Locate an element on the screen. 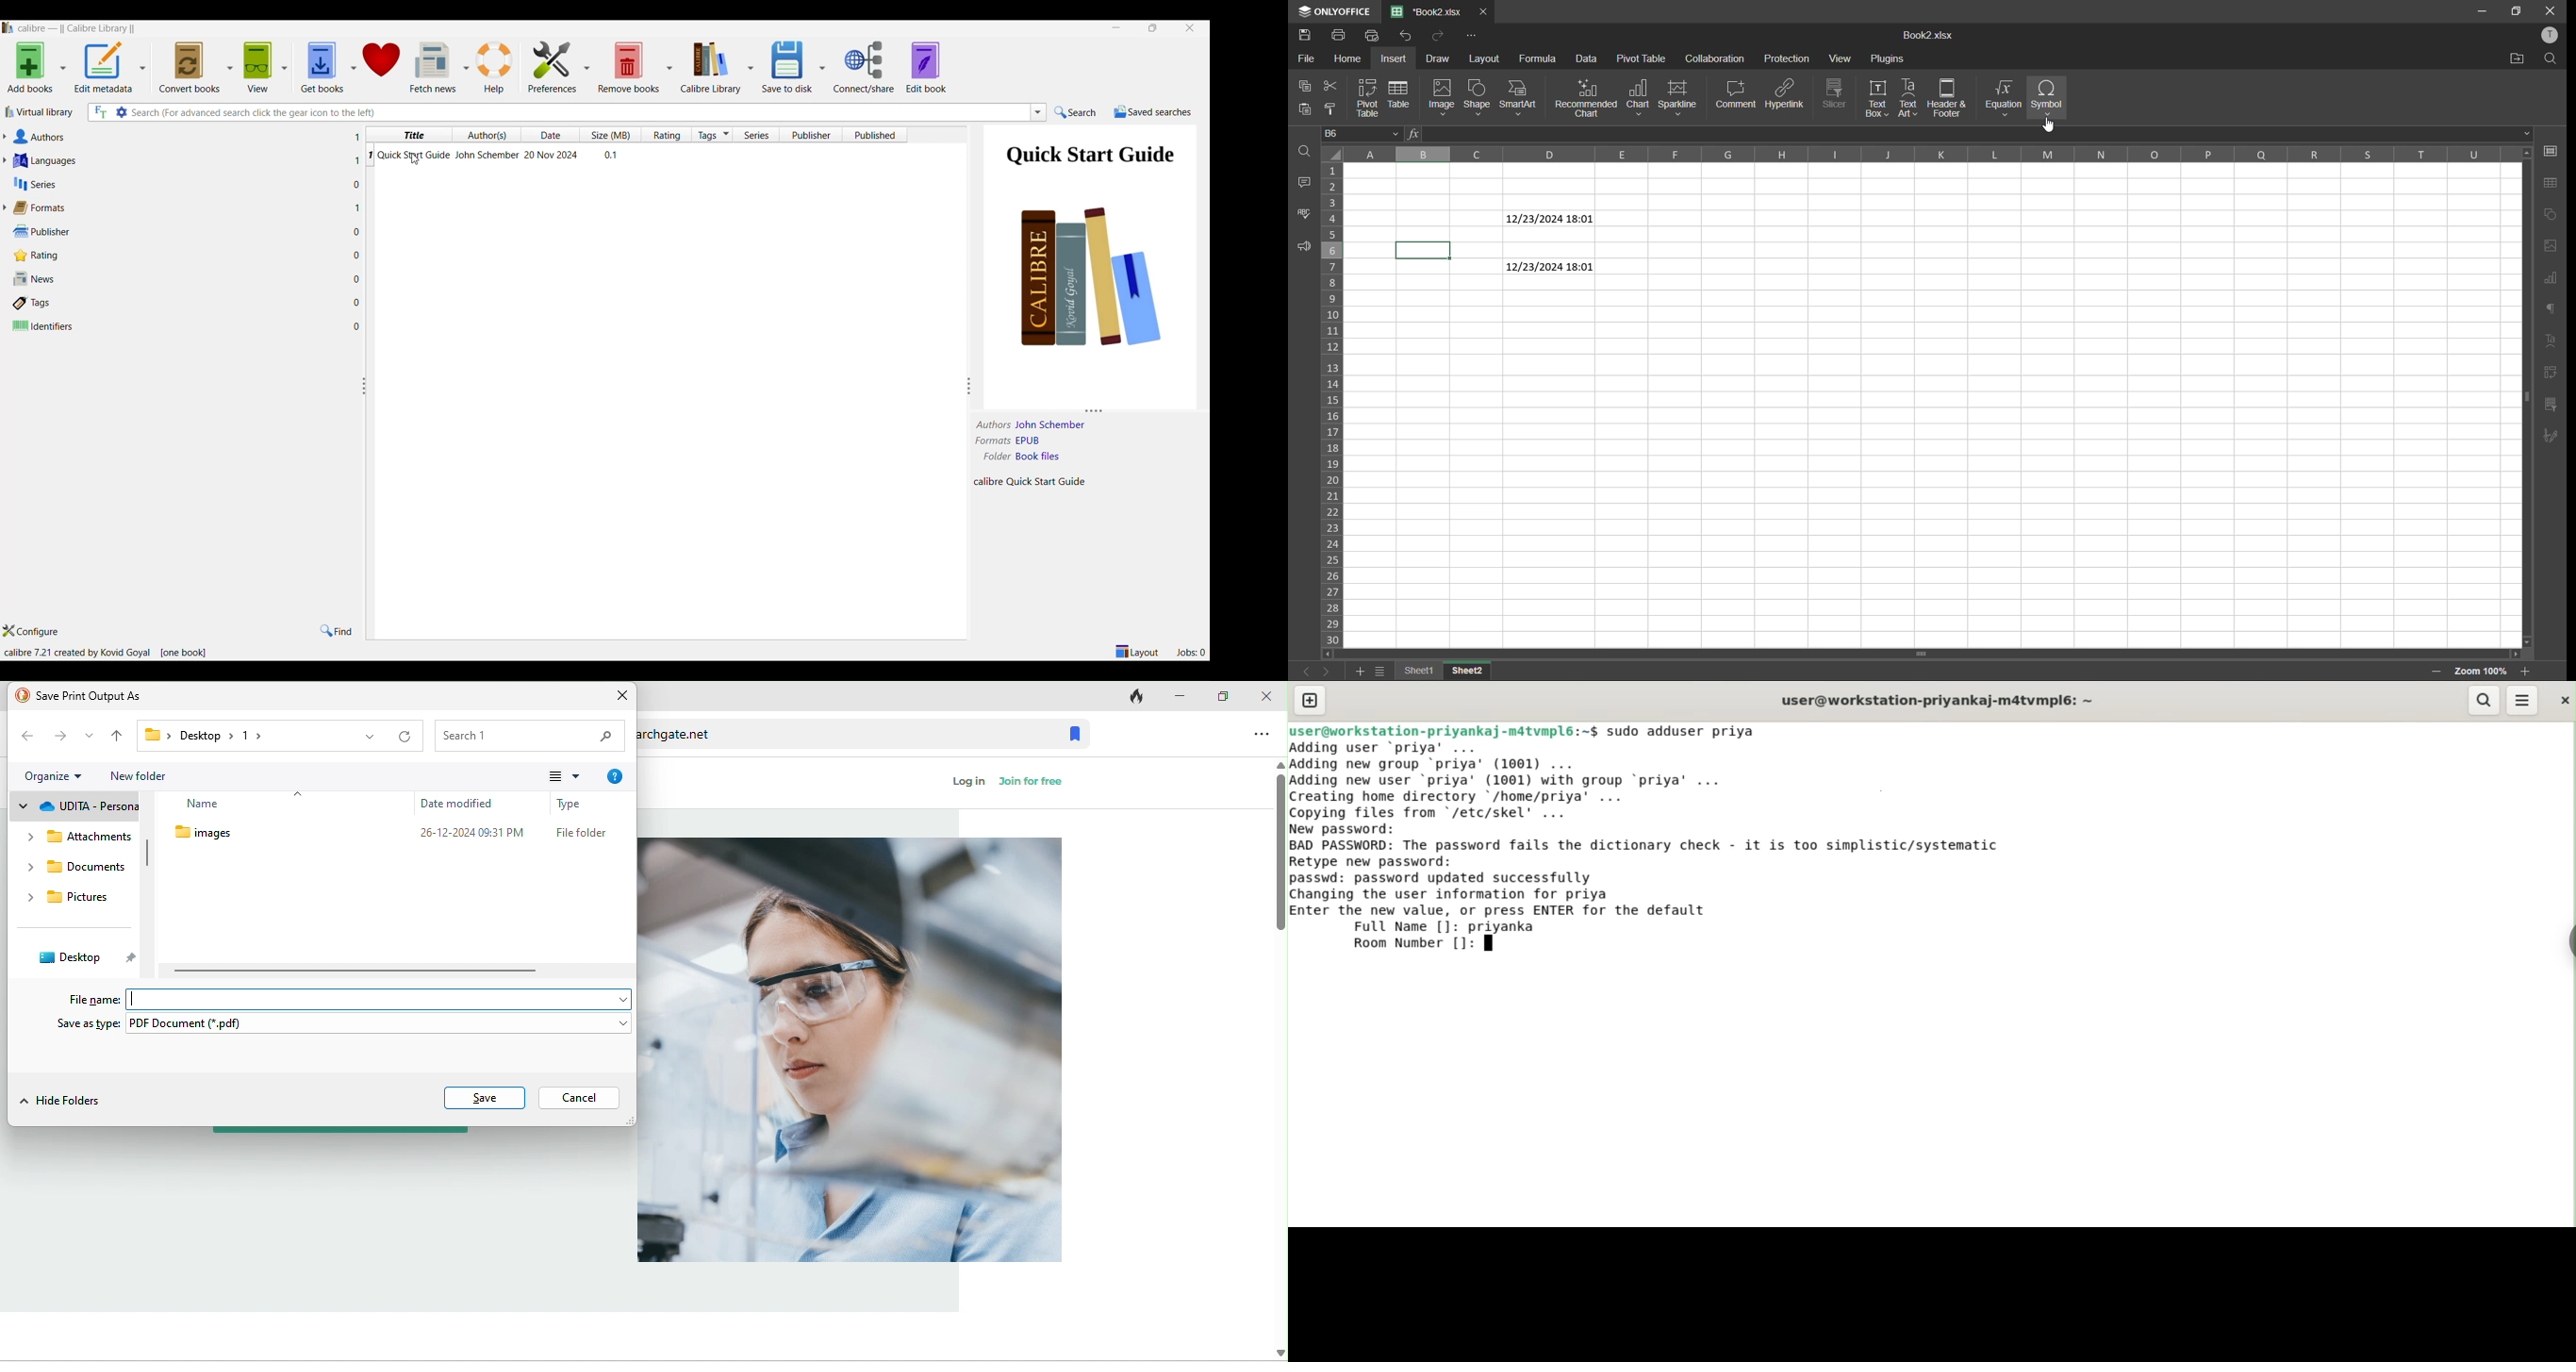  edit book is located at coordinates (930, 68).